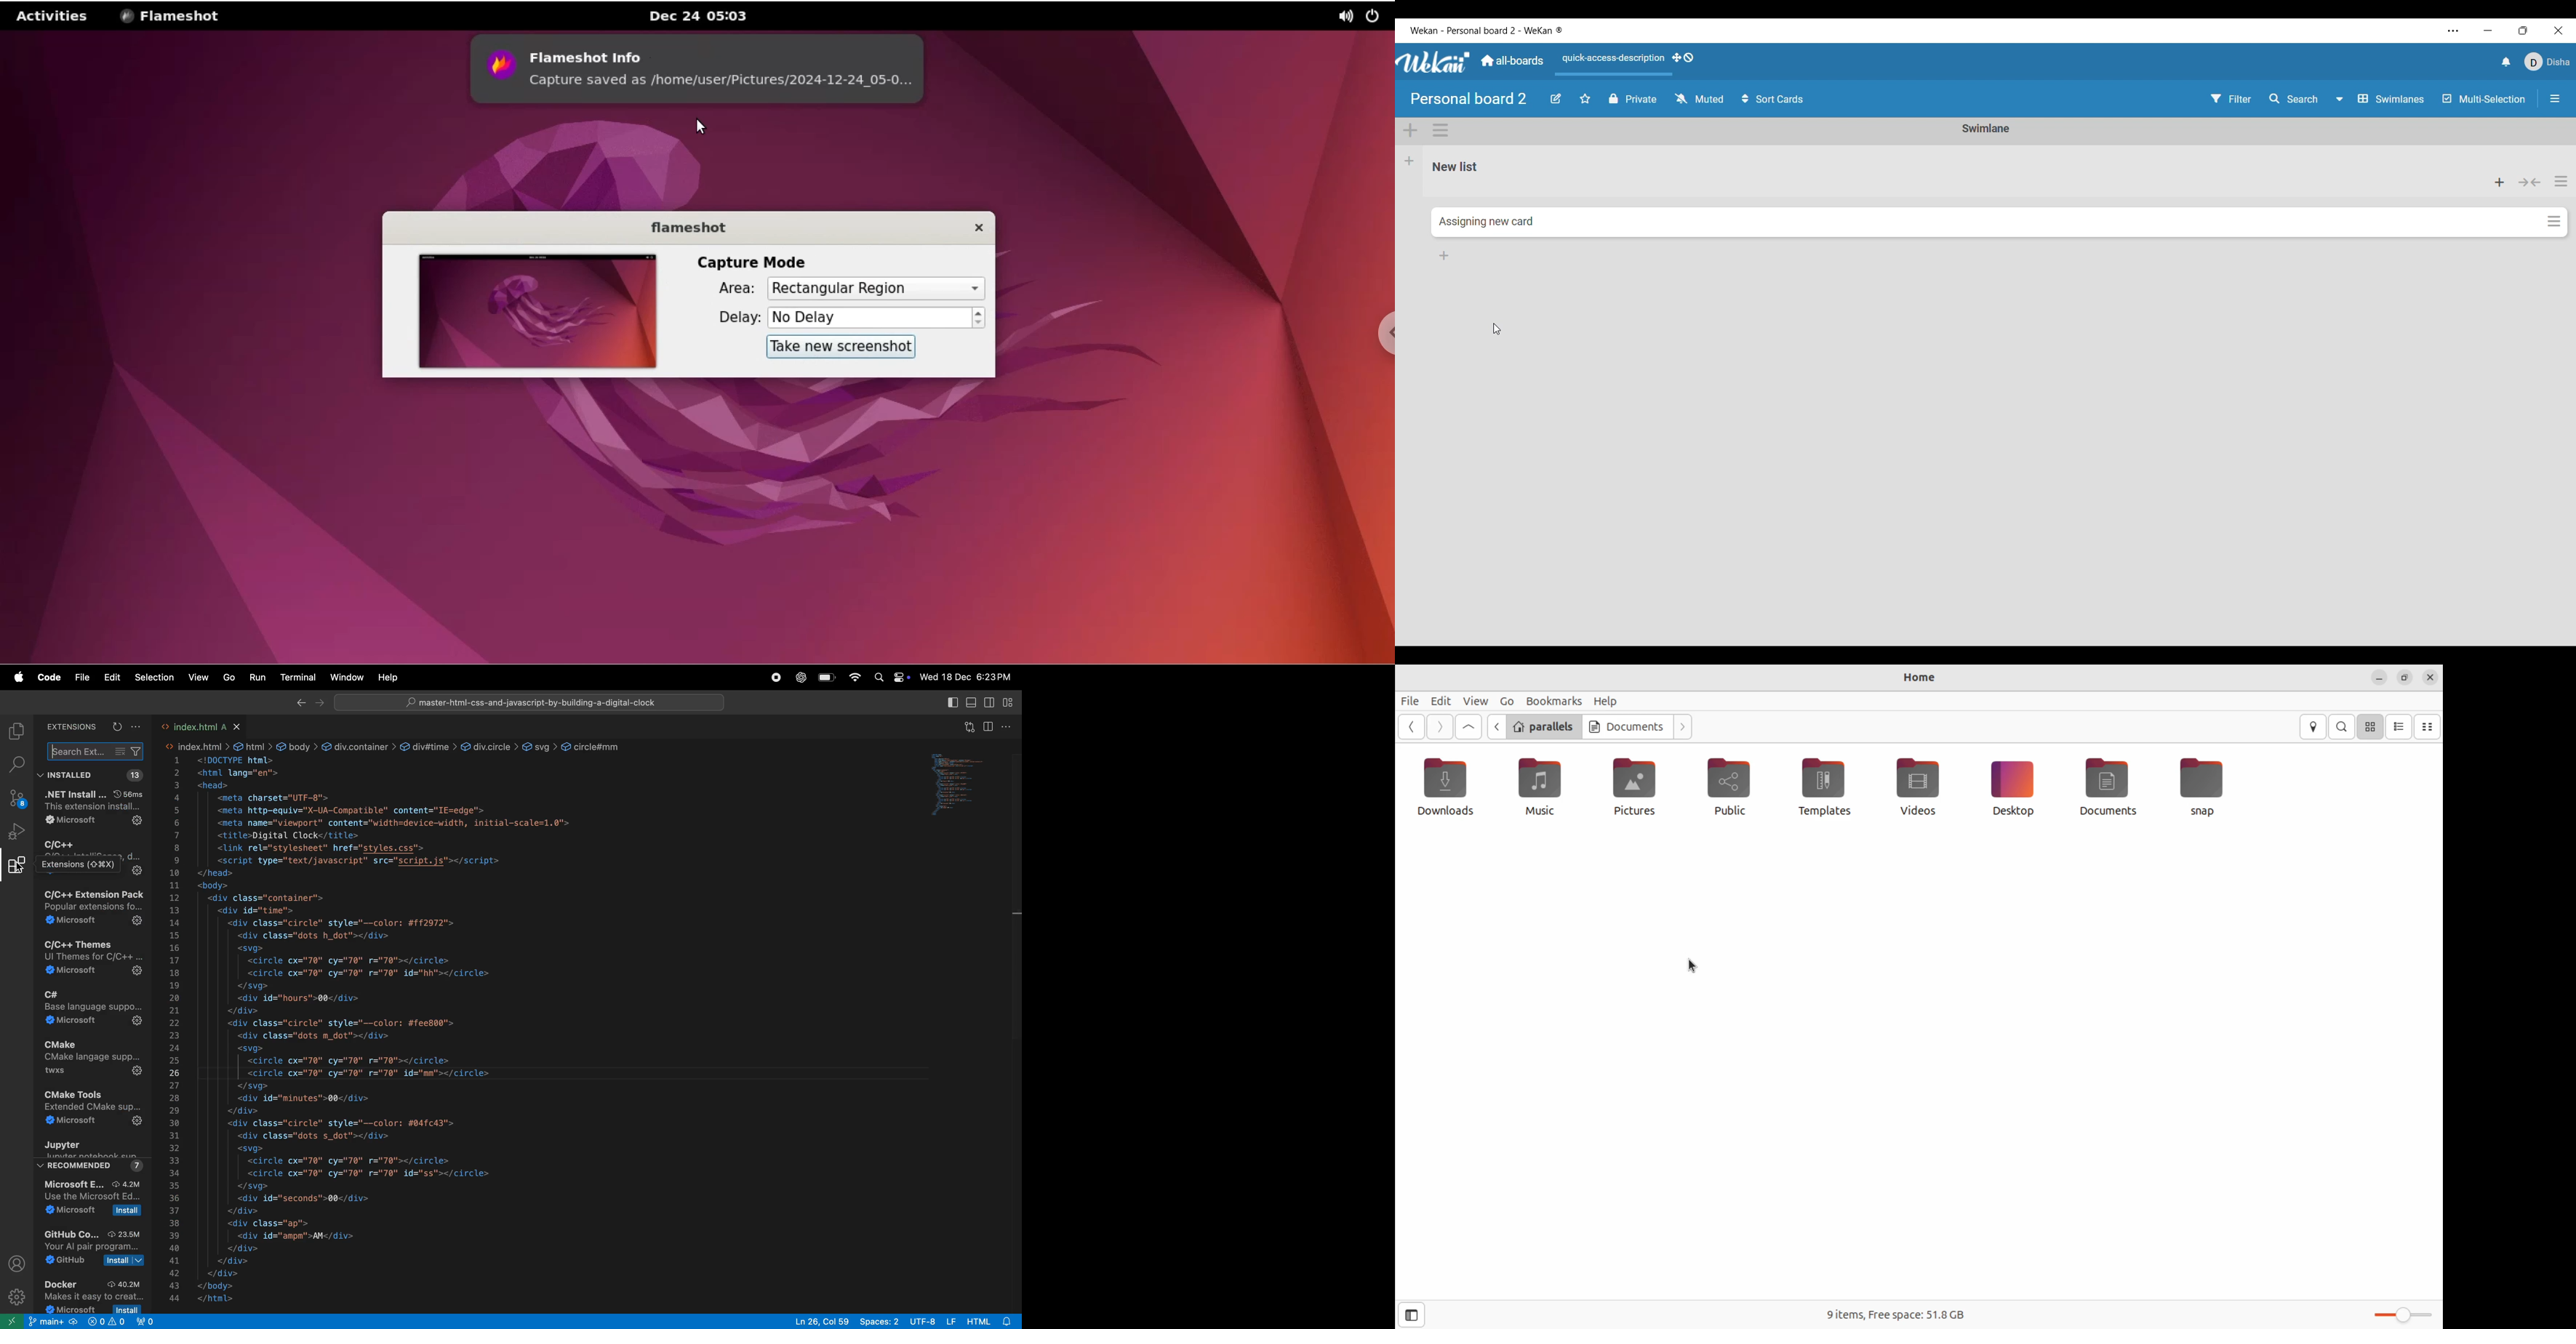  What do you see at coordinates (1410, 161) in the screenshot?
I see `Add list` at bounding box center [1410, 161].